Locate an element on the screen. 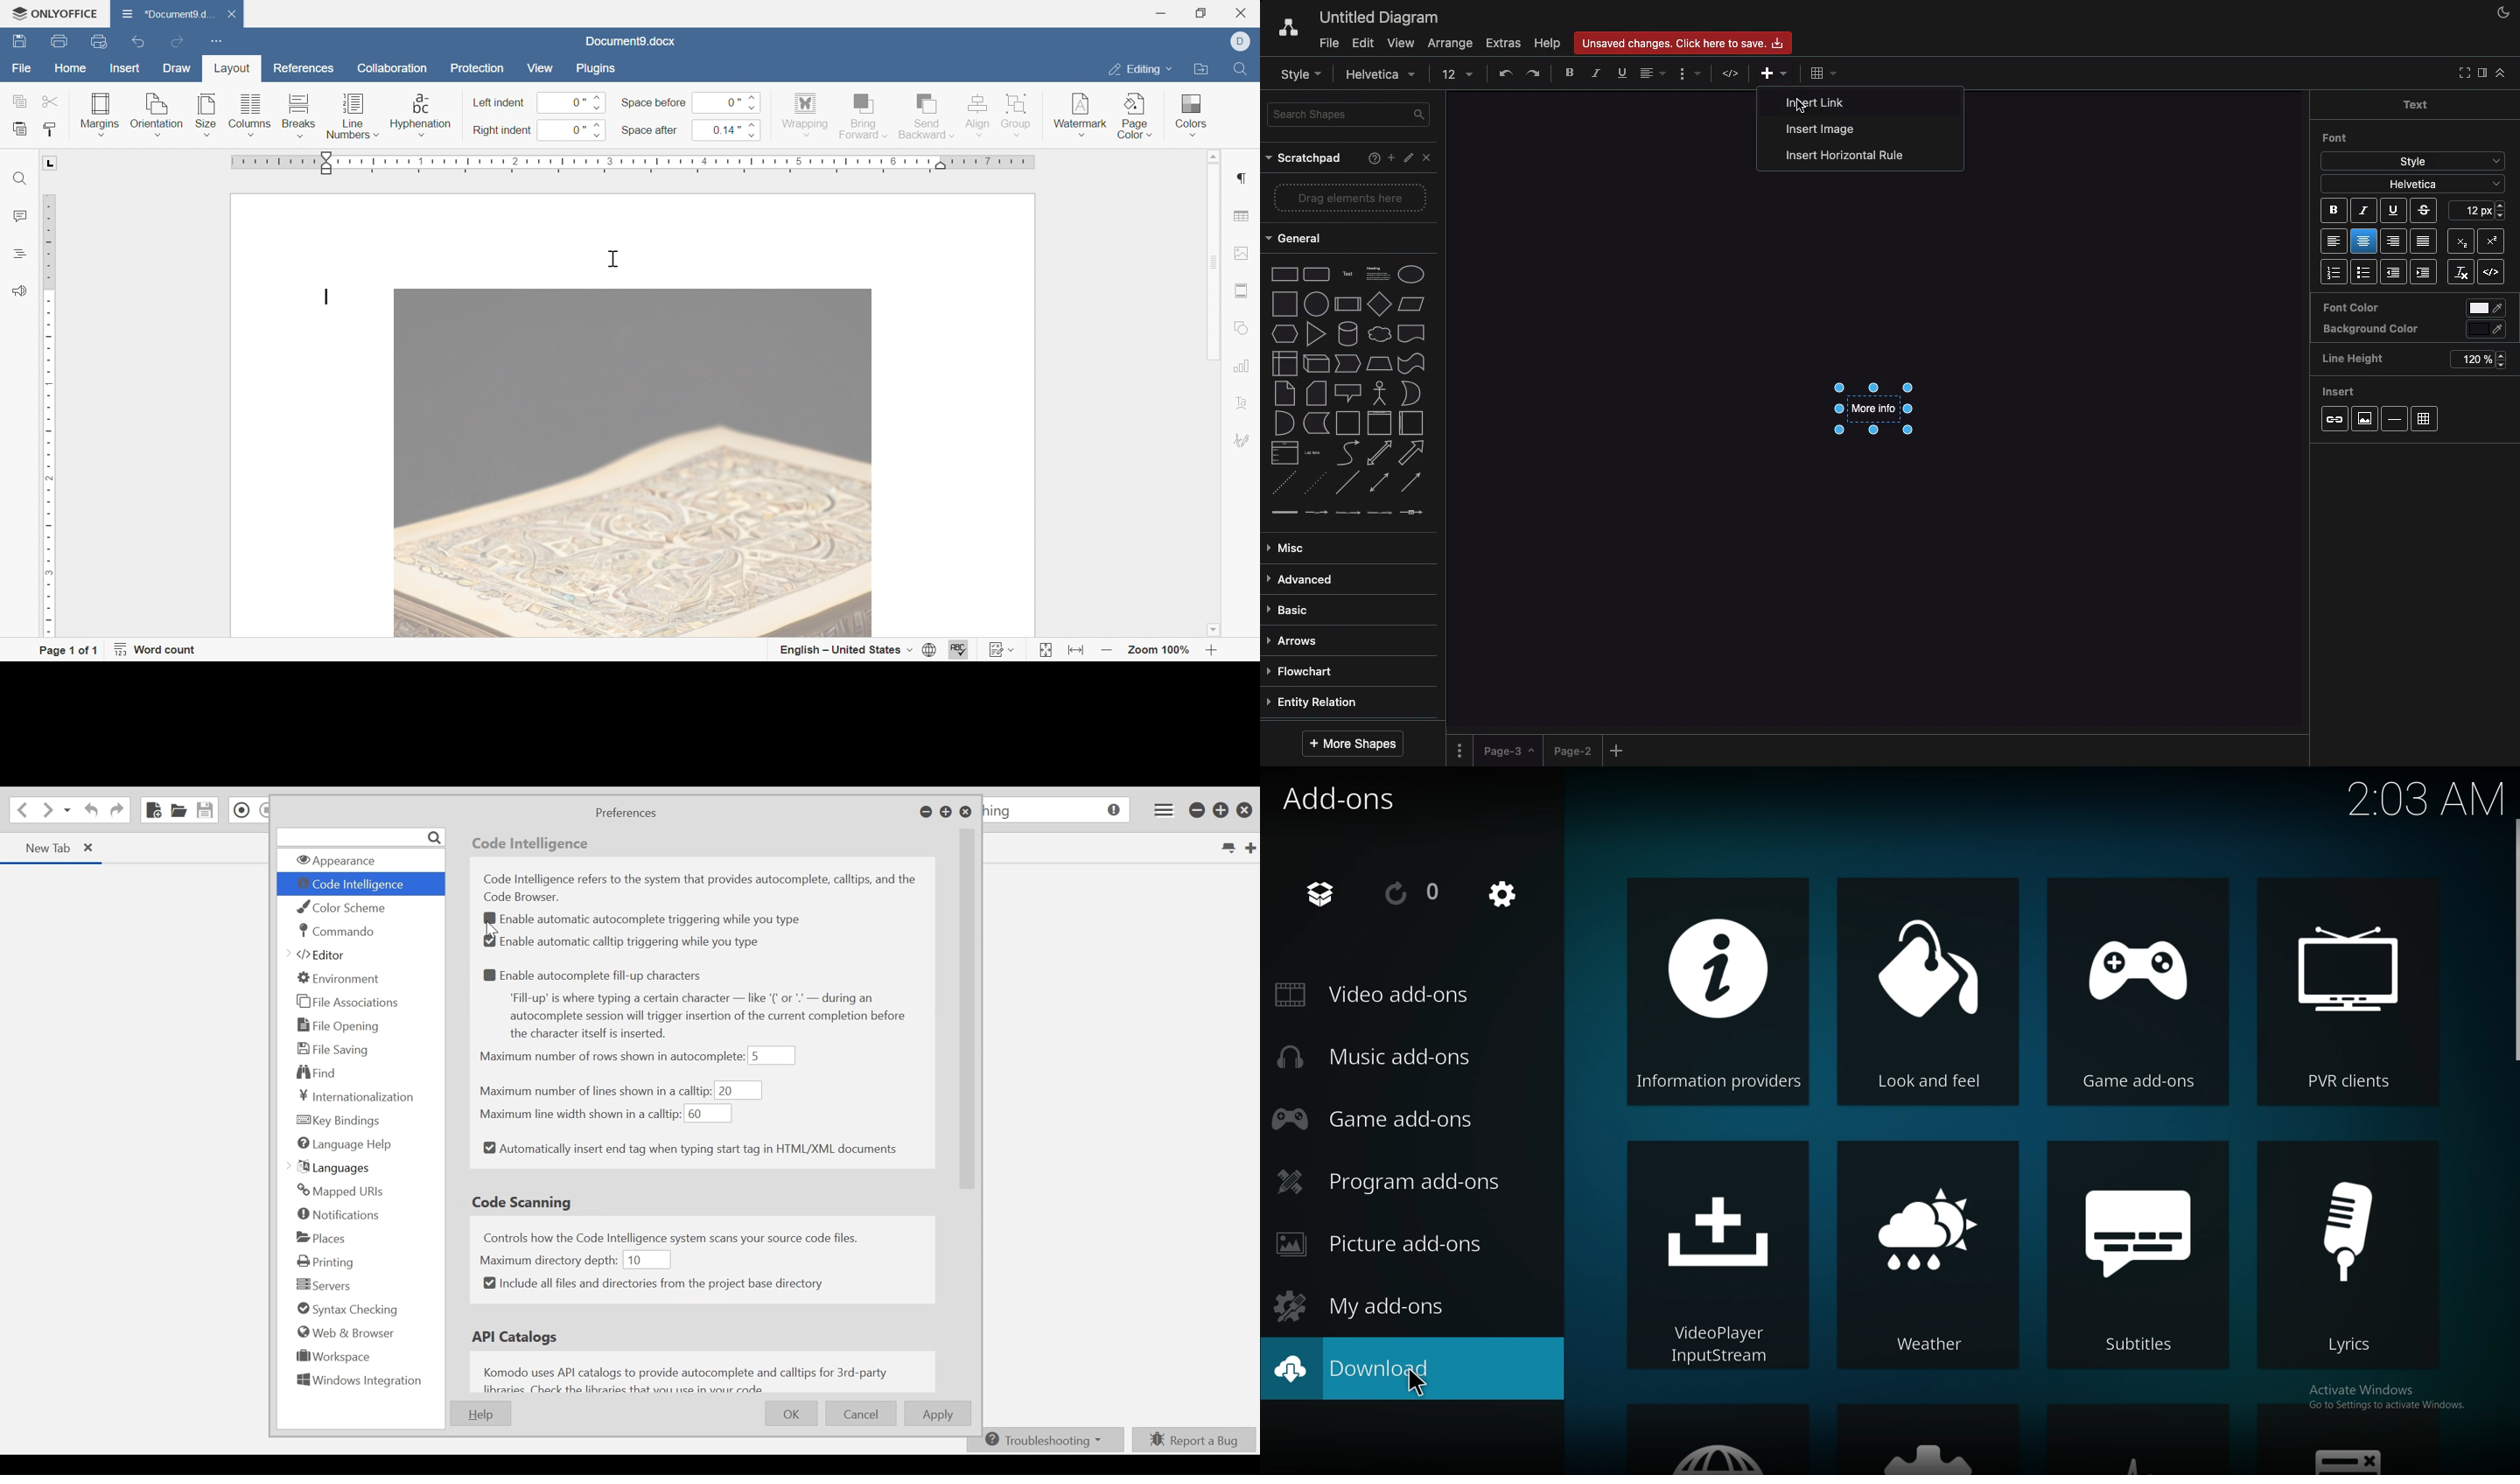 Image resolution: width=2520 pixels, height=1484 pixels. Helvetica is located at coordinates (1383, 75).